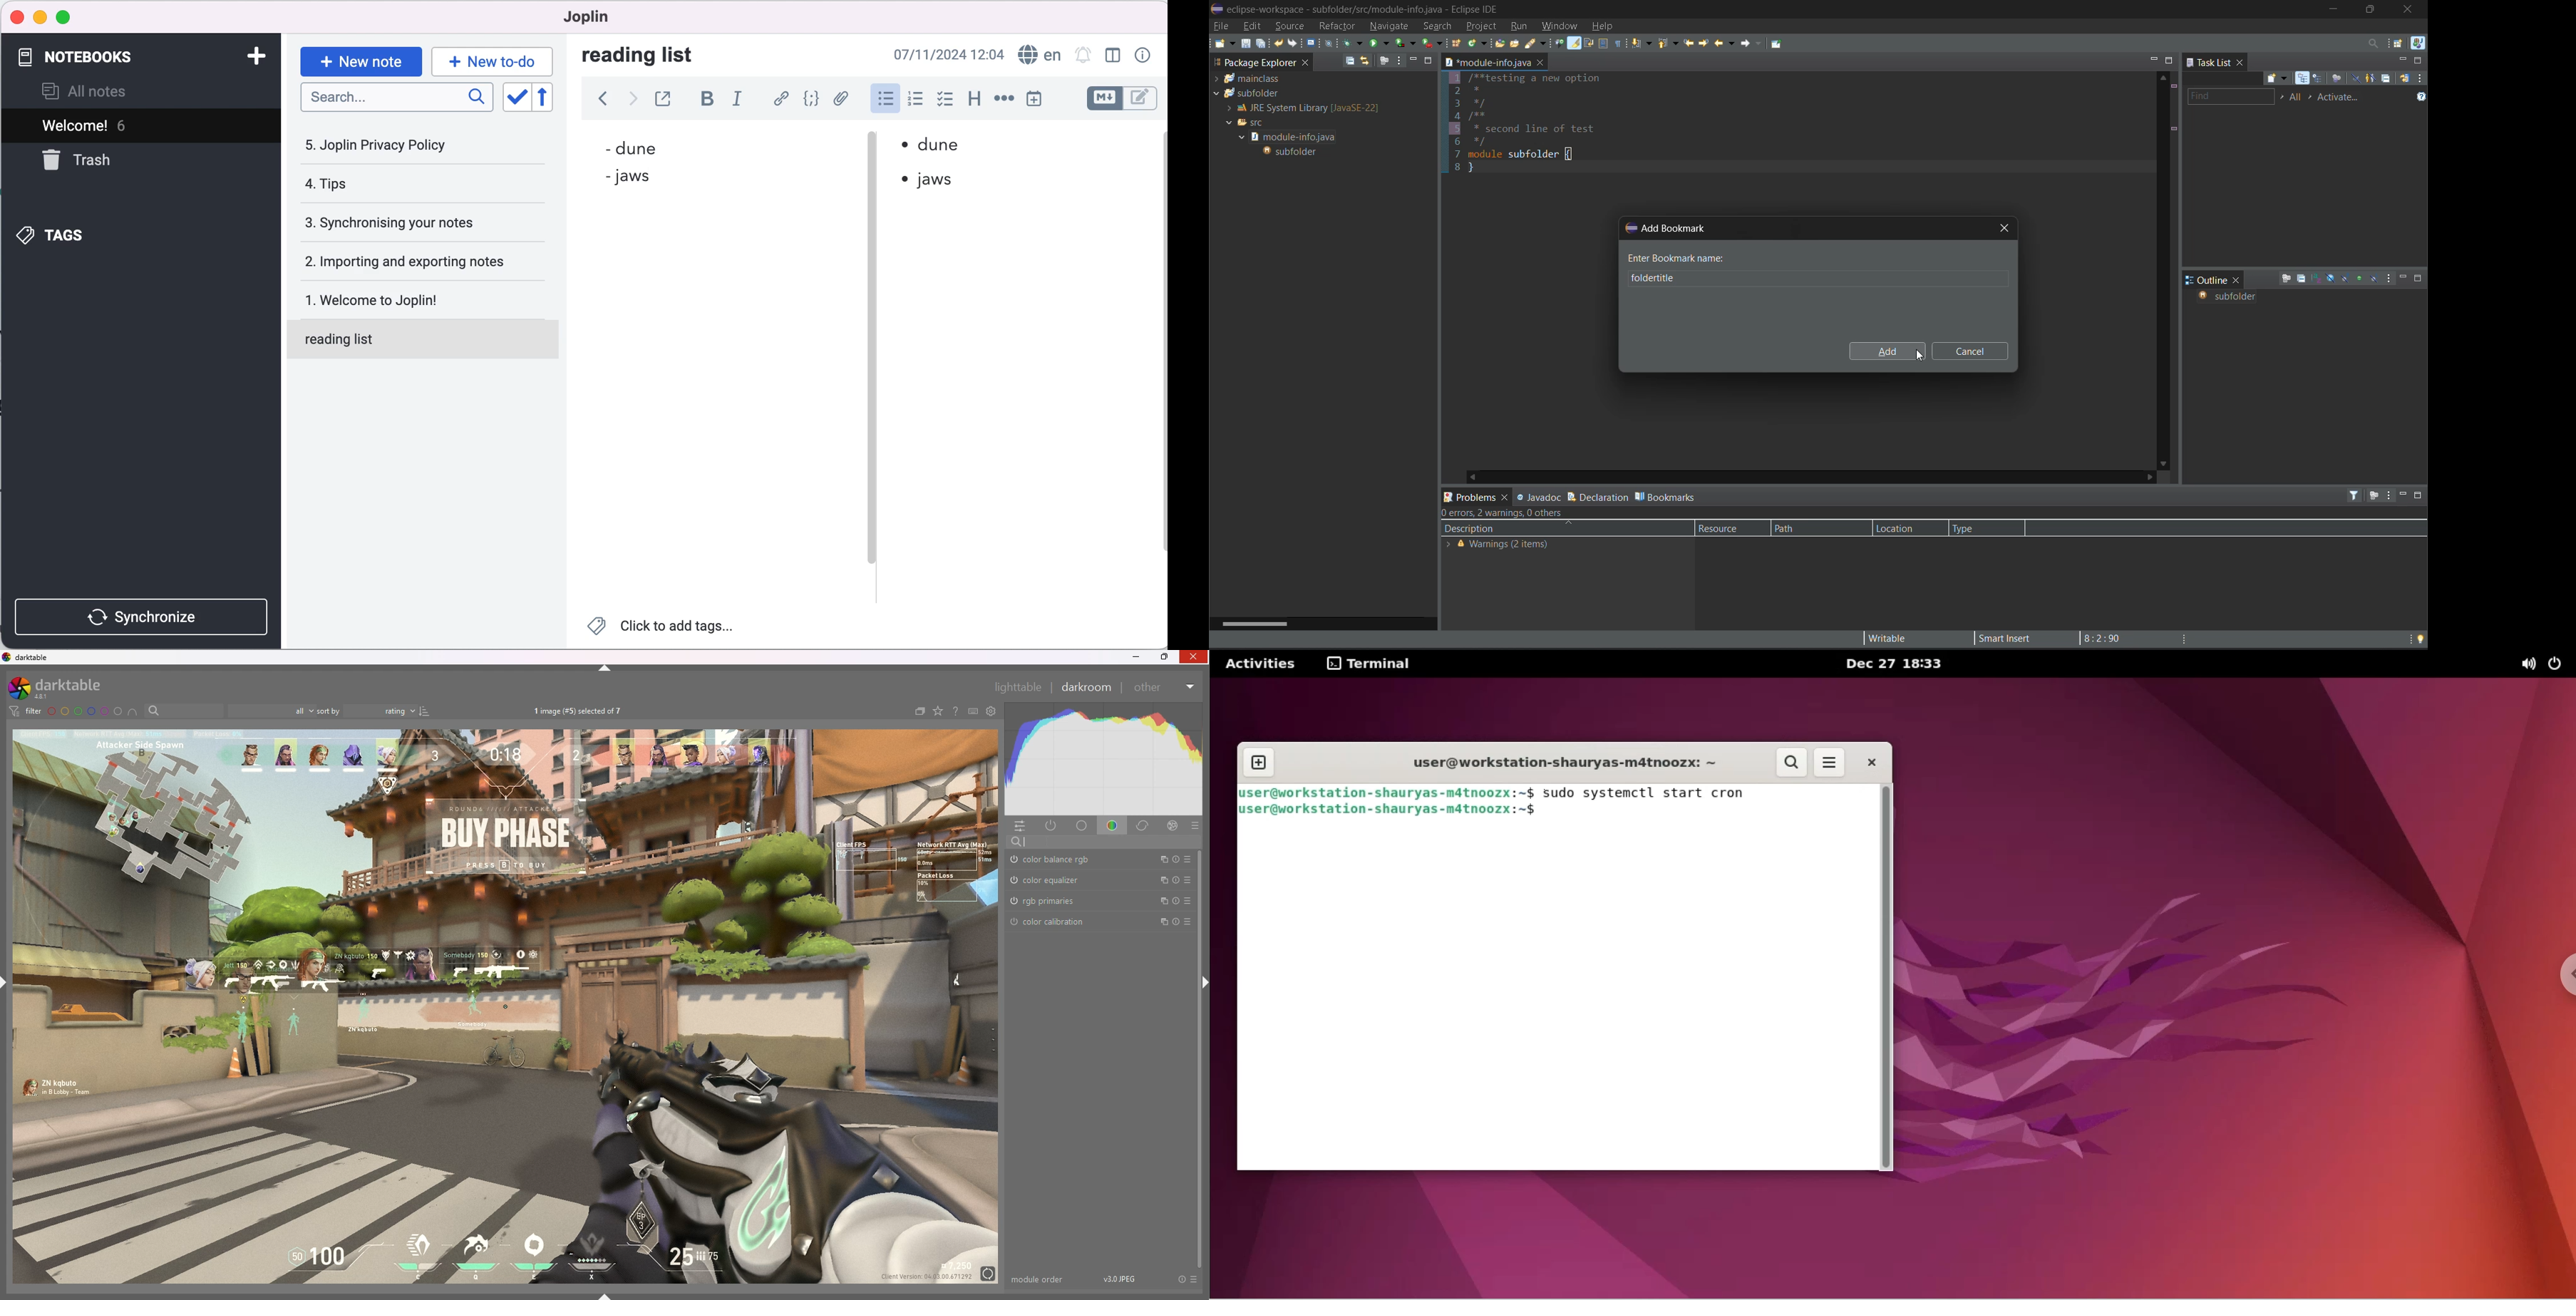 The height and width of the screenshot is (1316, 2576). Describe the element at coordinates (633, 98) in the screenshot. I see `forward` at that location.